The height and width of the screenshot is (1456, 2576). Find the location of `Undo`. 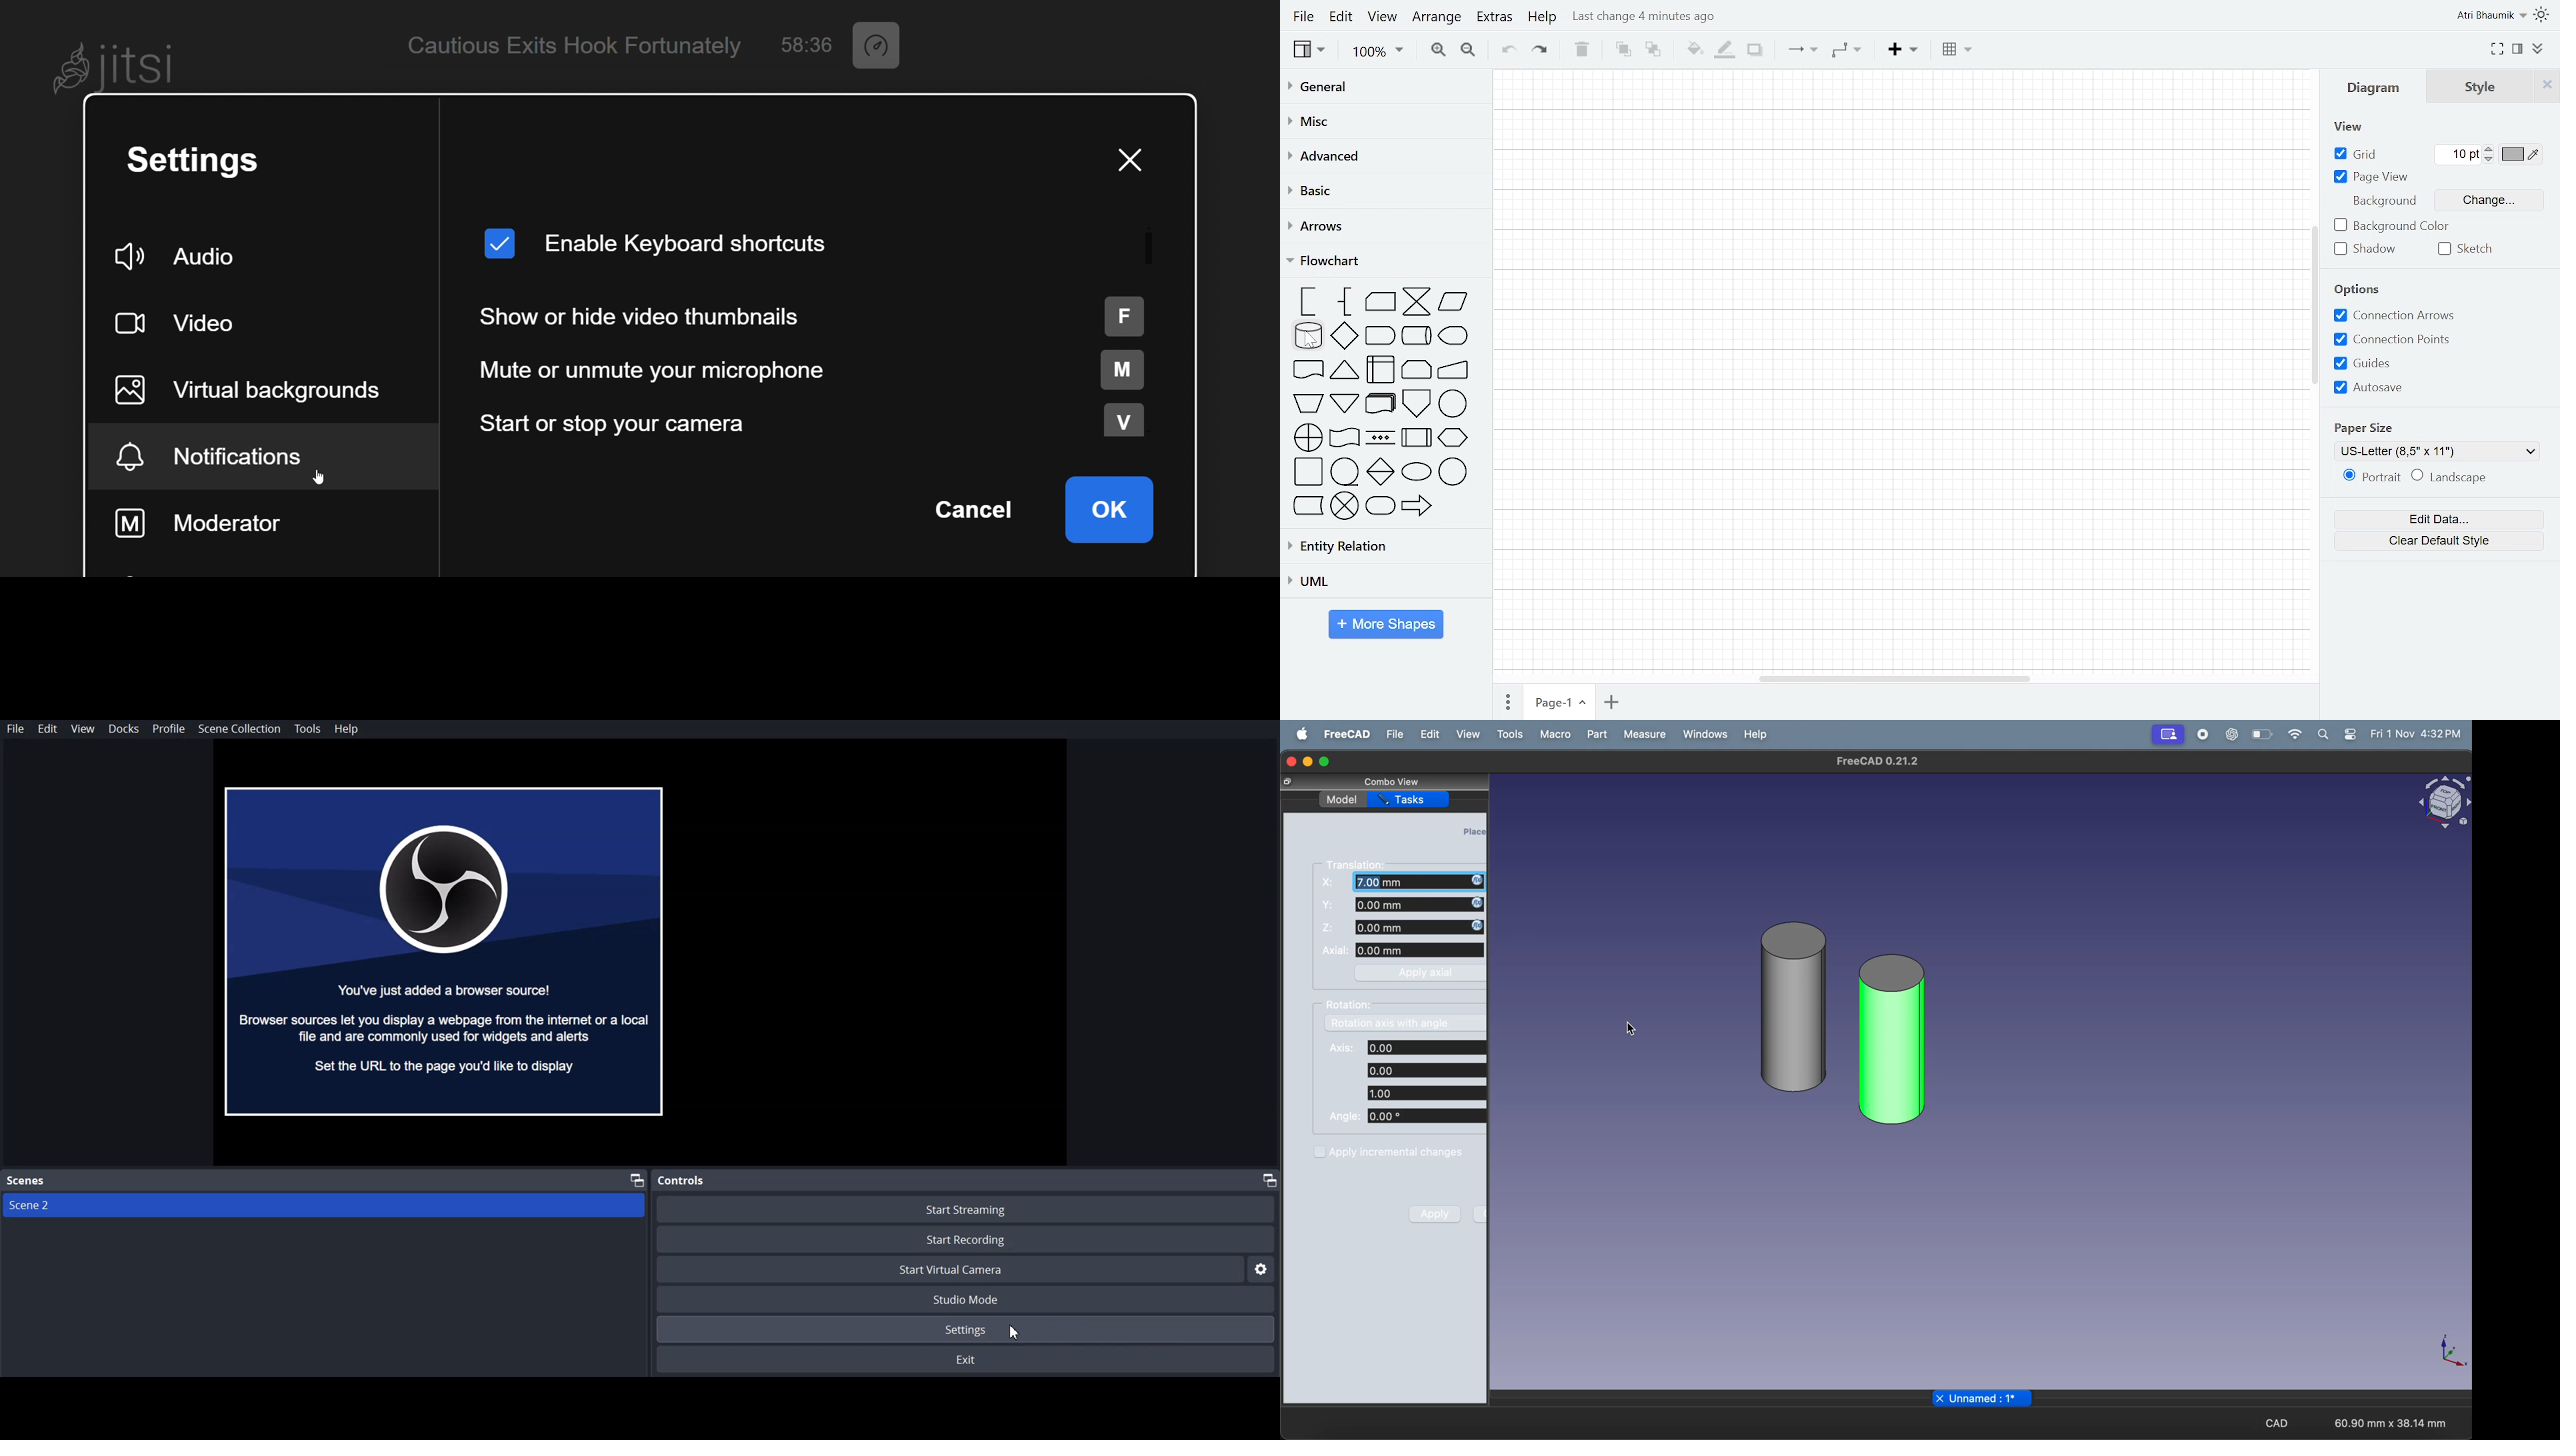

Undo is located at coordinates (1508, 51).